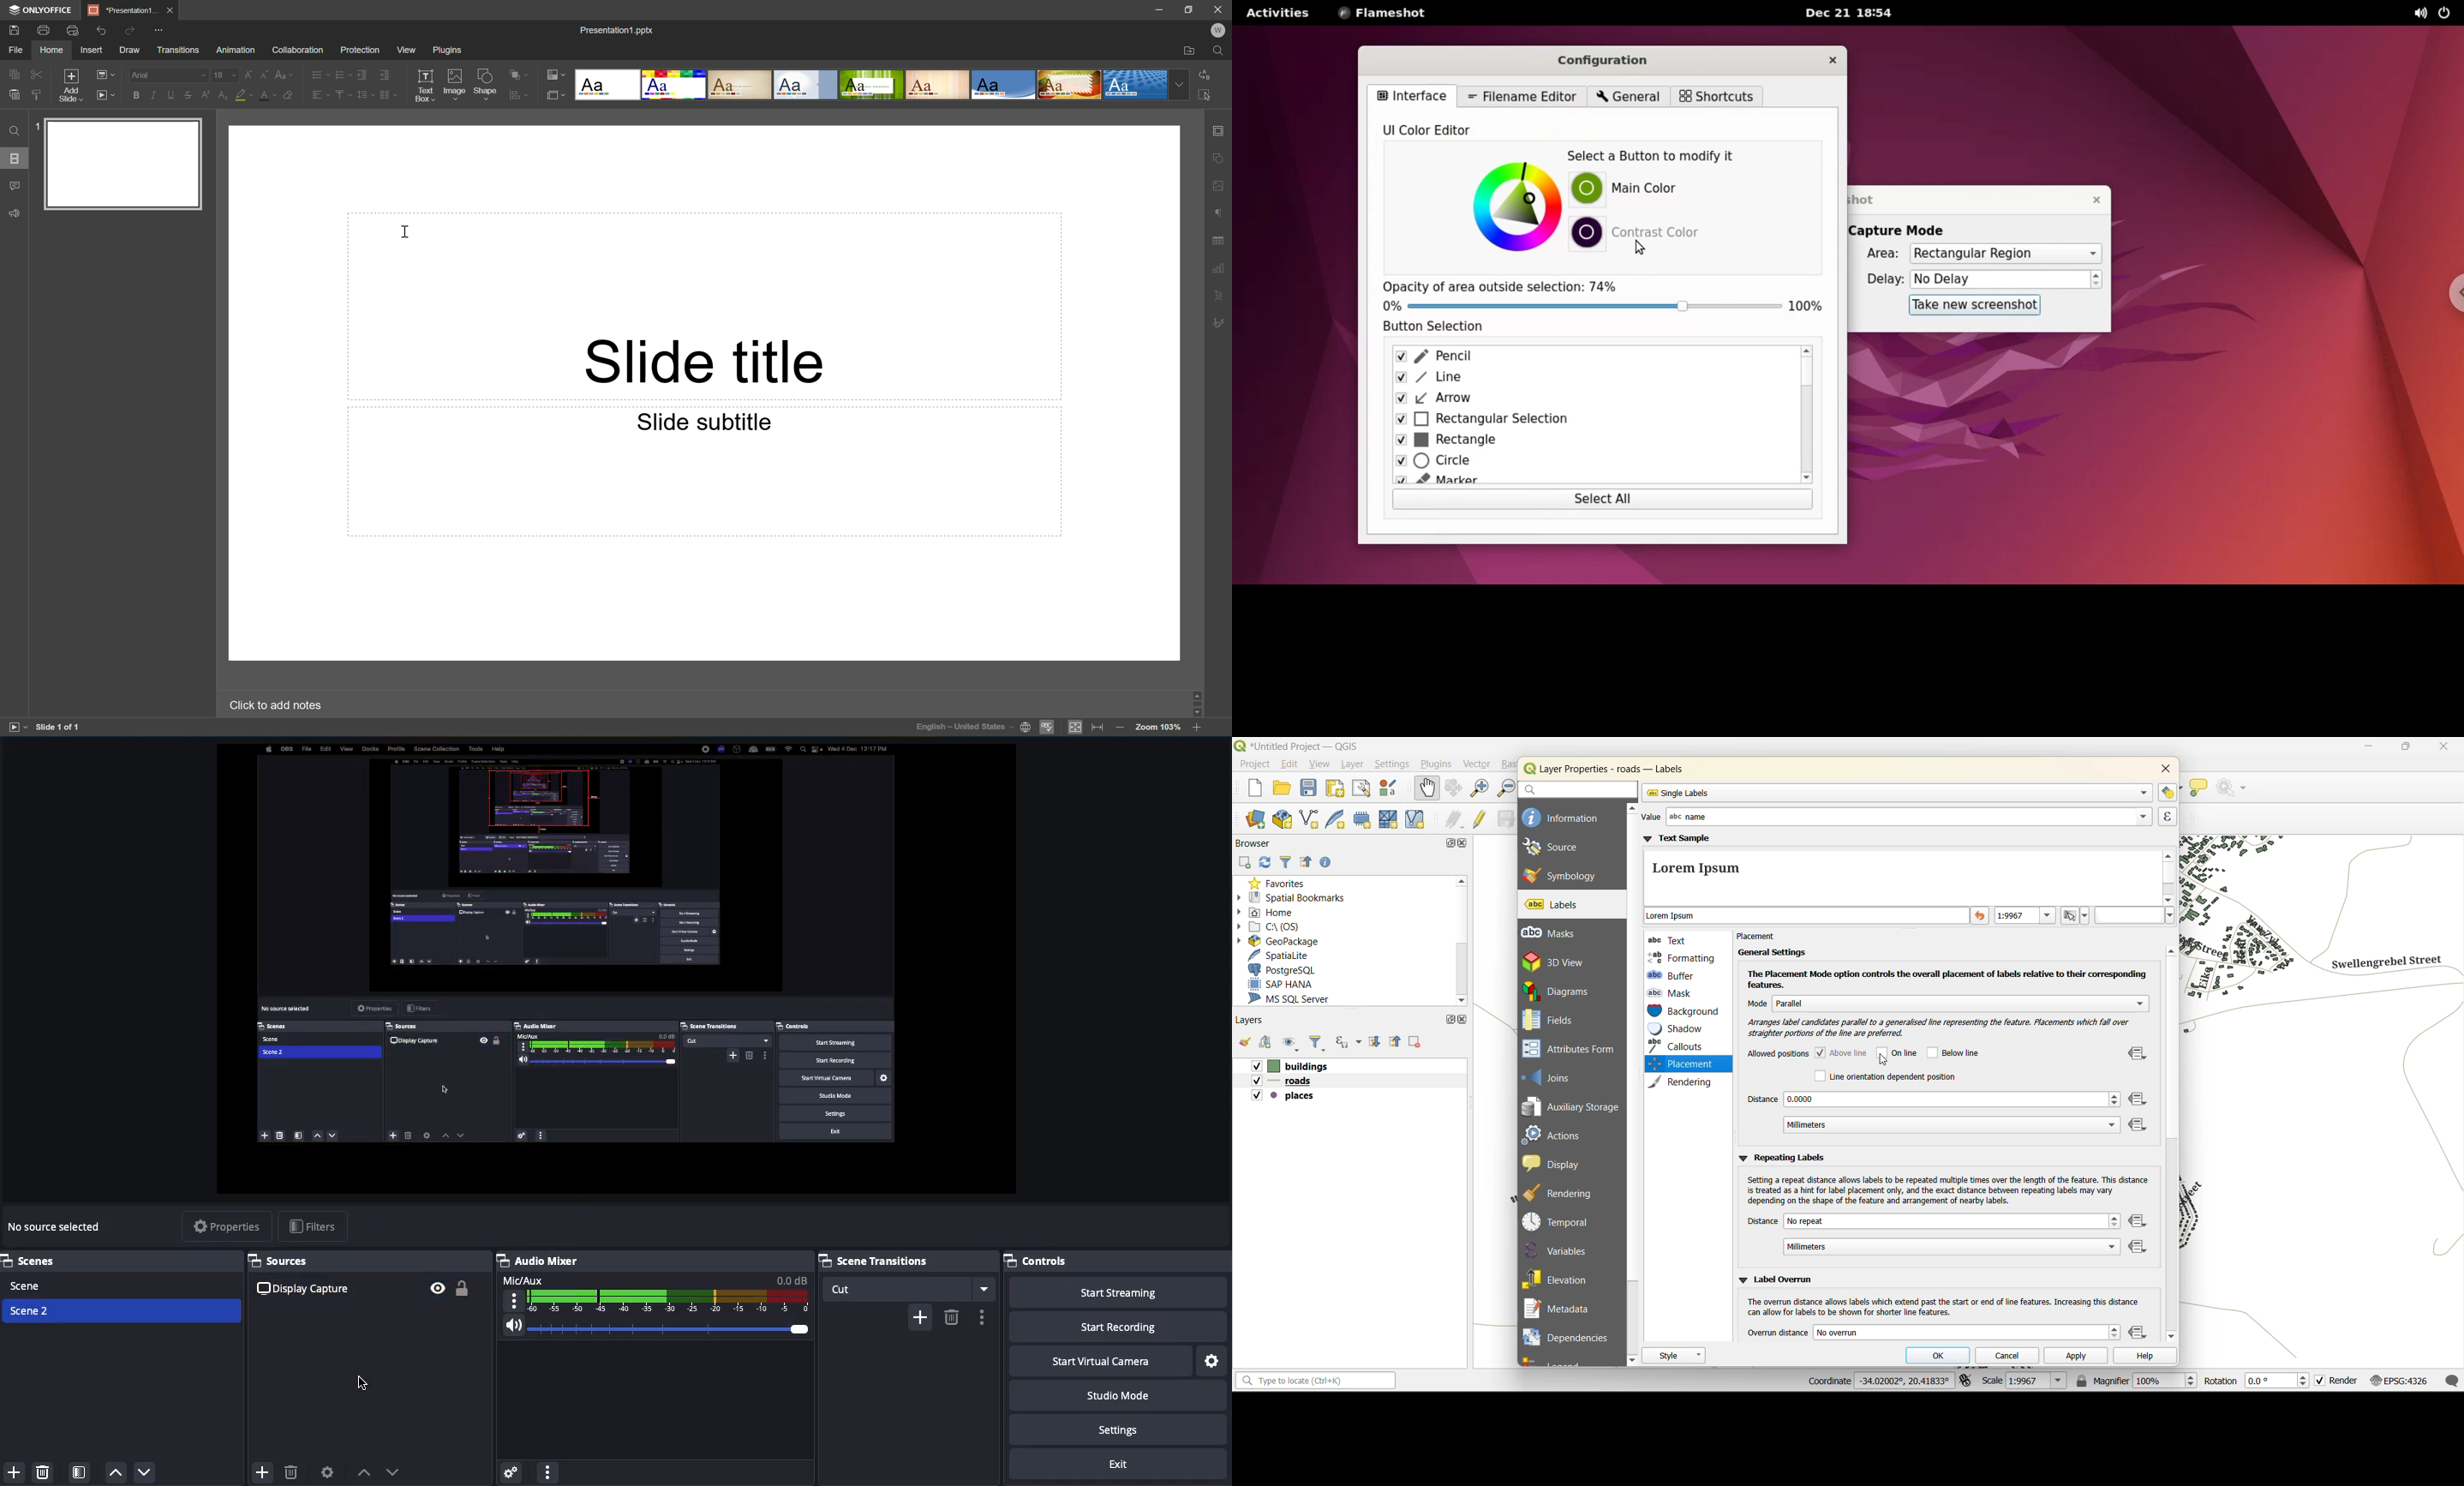  What do you see at coordinates (1097, 728) in the screenshot?
I see `Fit to width` at bounding box center [1097, 728].